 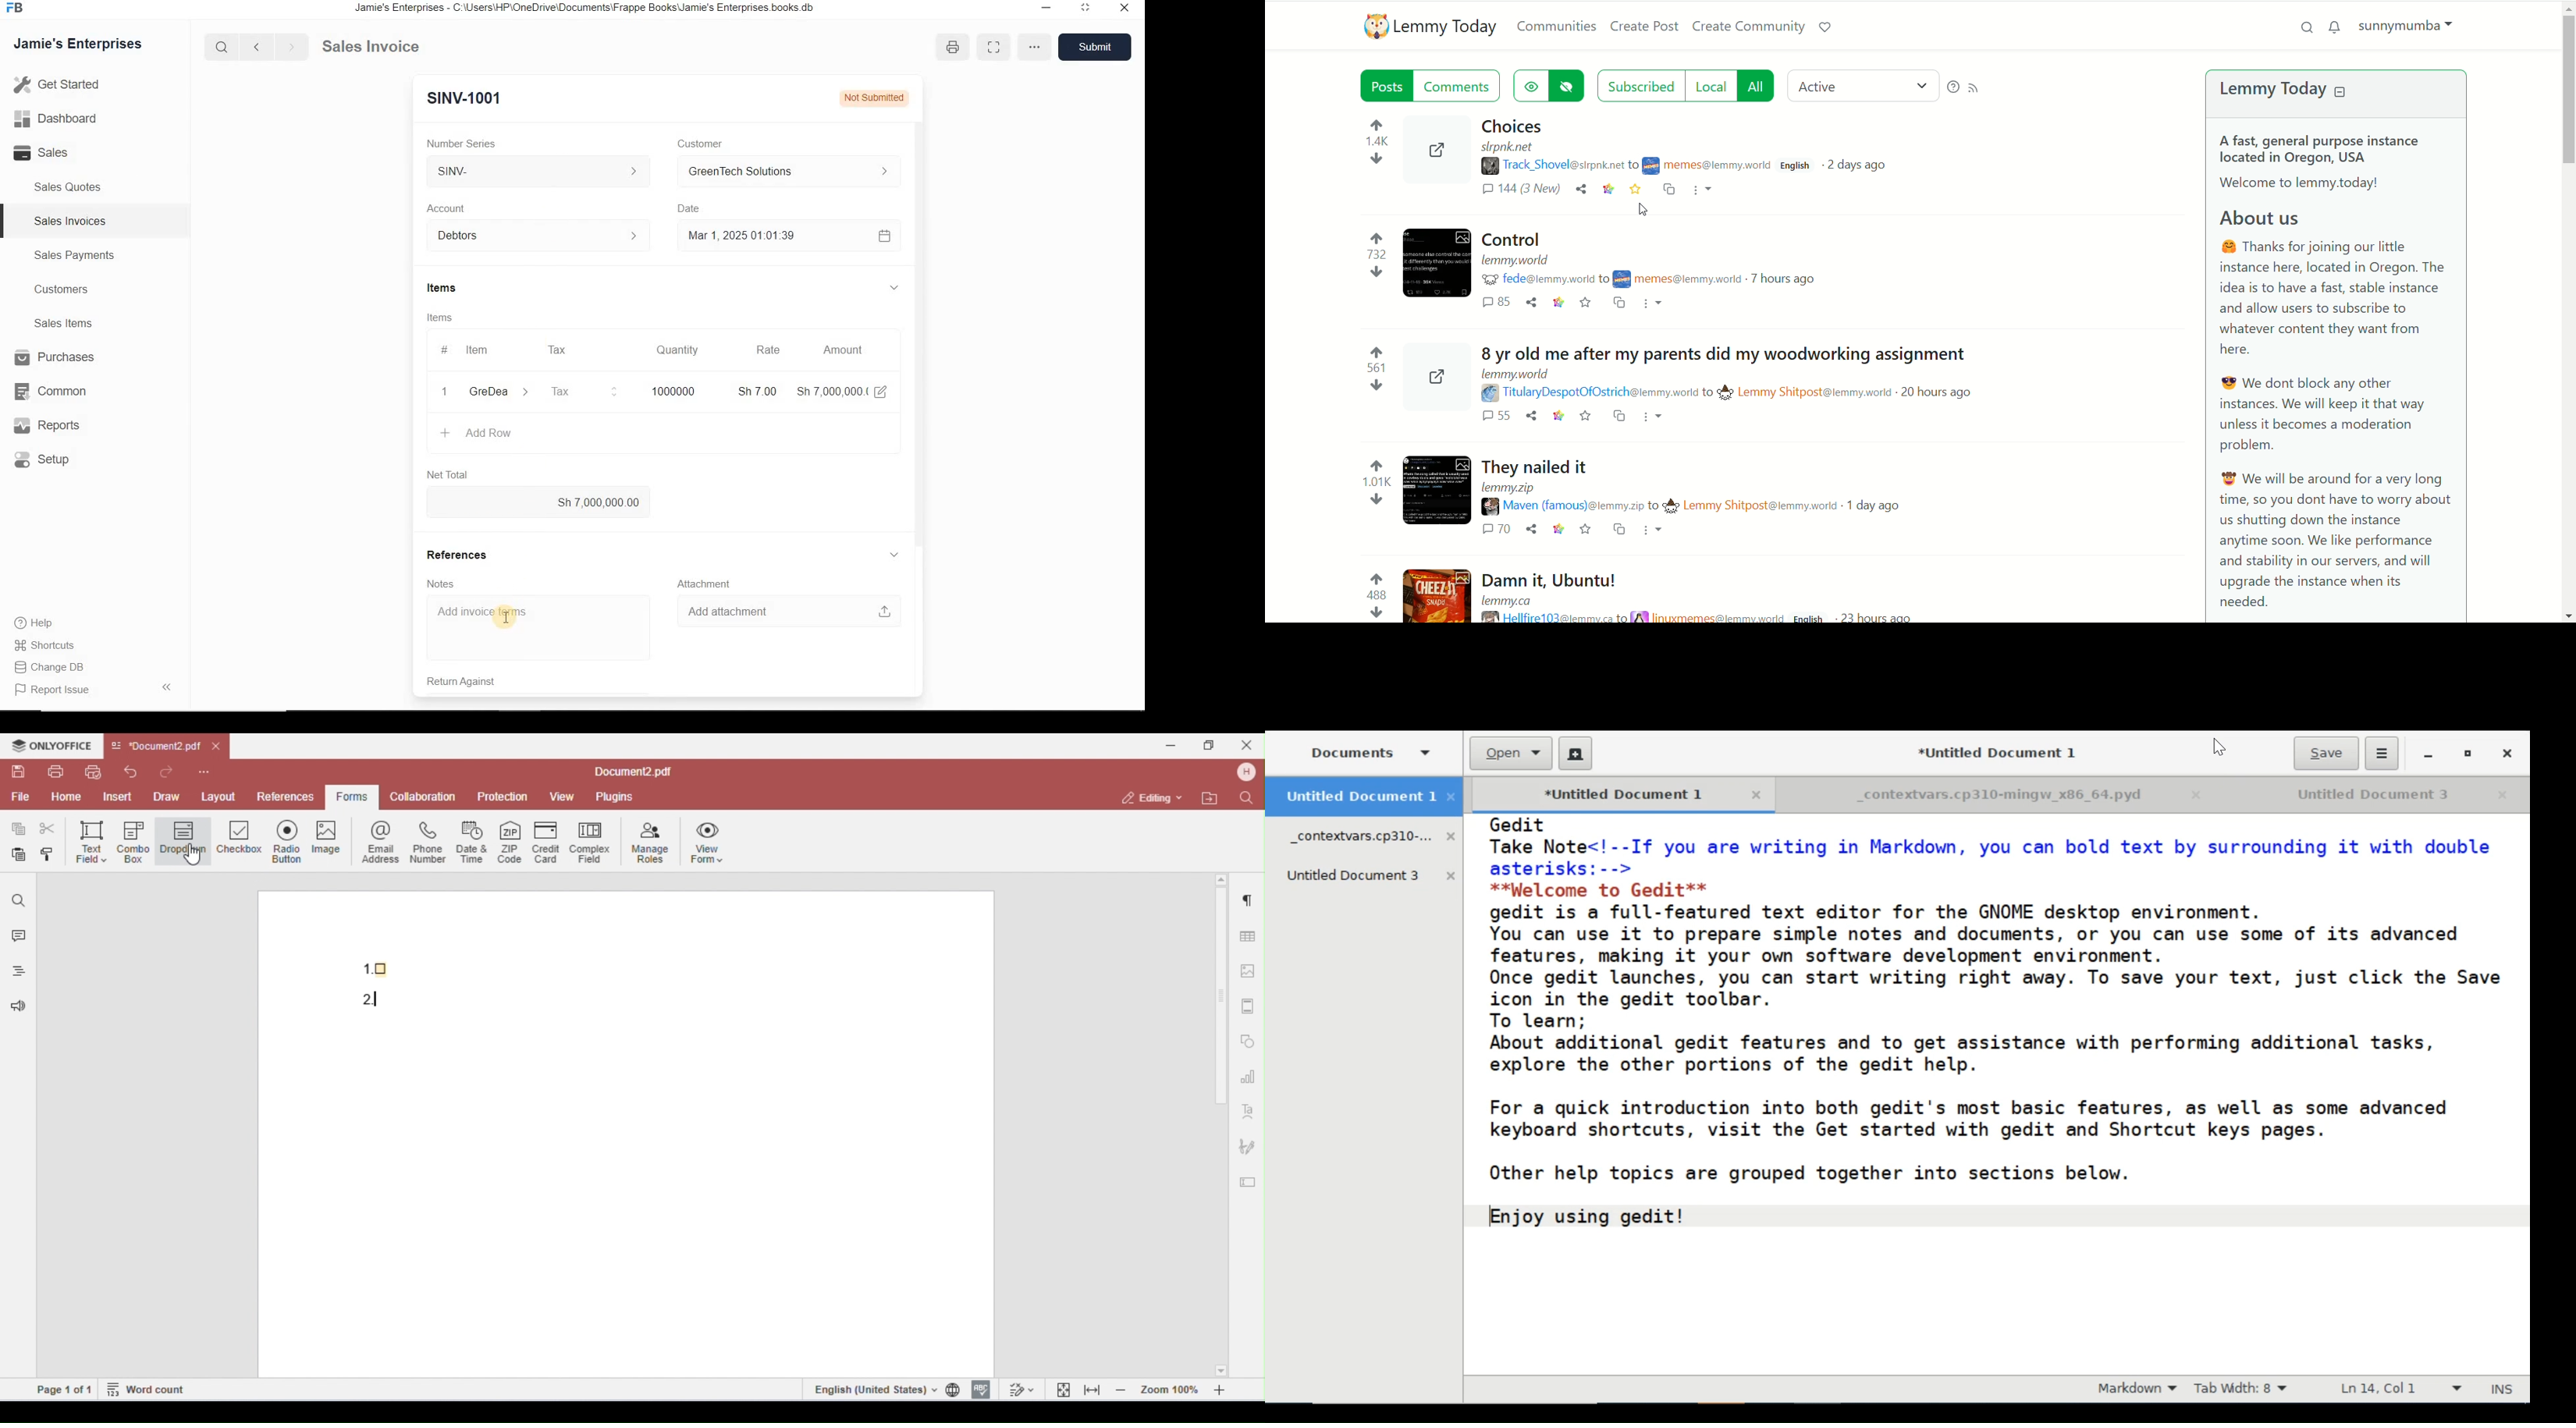 I want to click on Customer, so click(x=696, y=143).